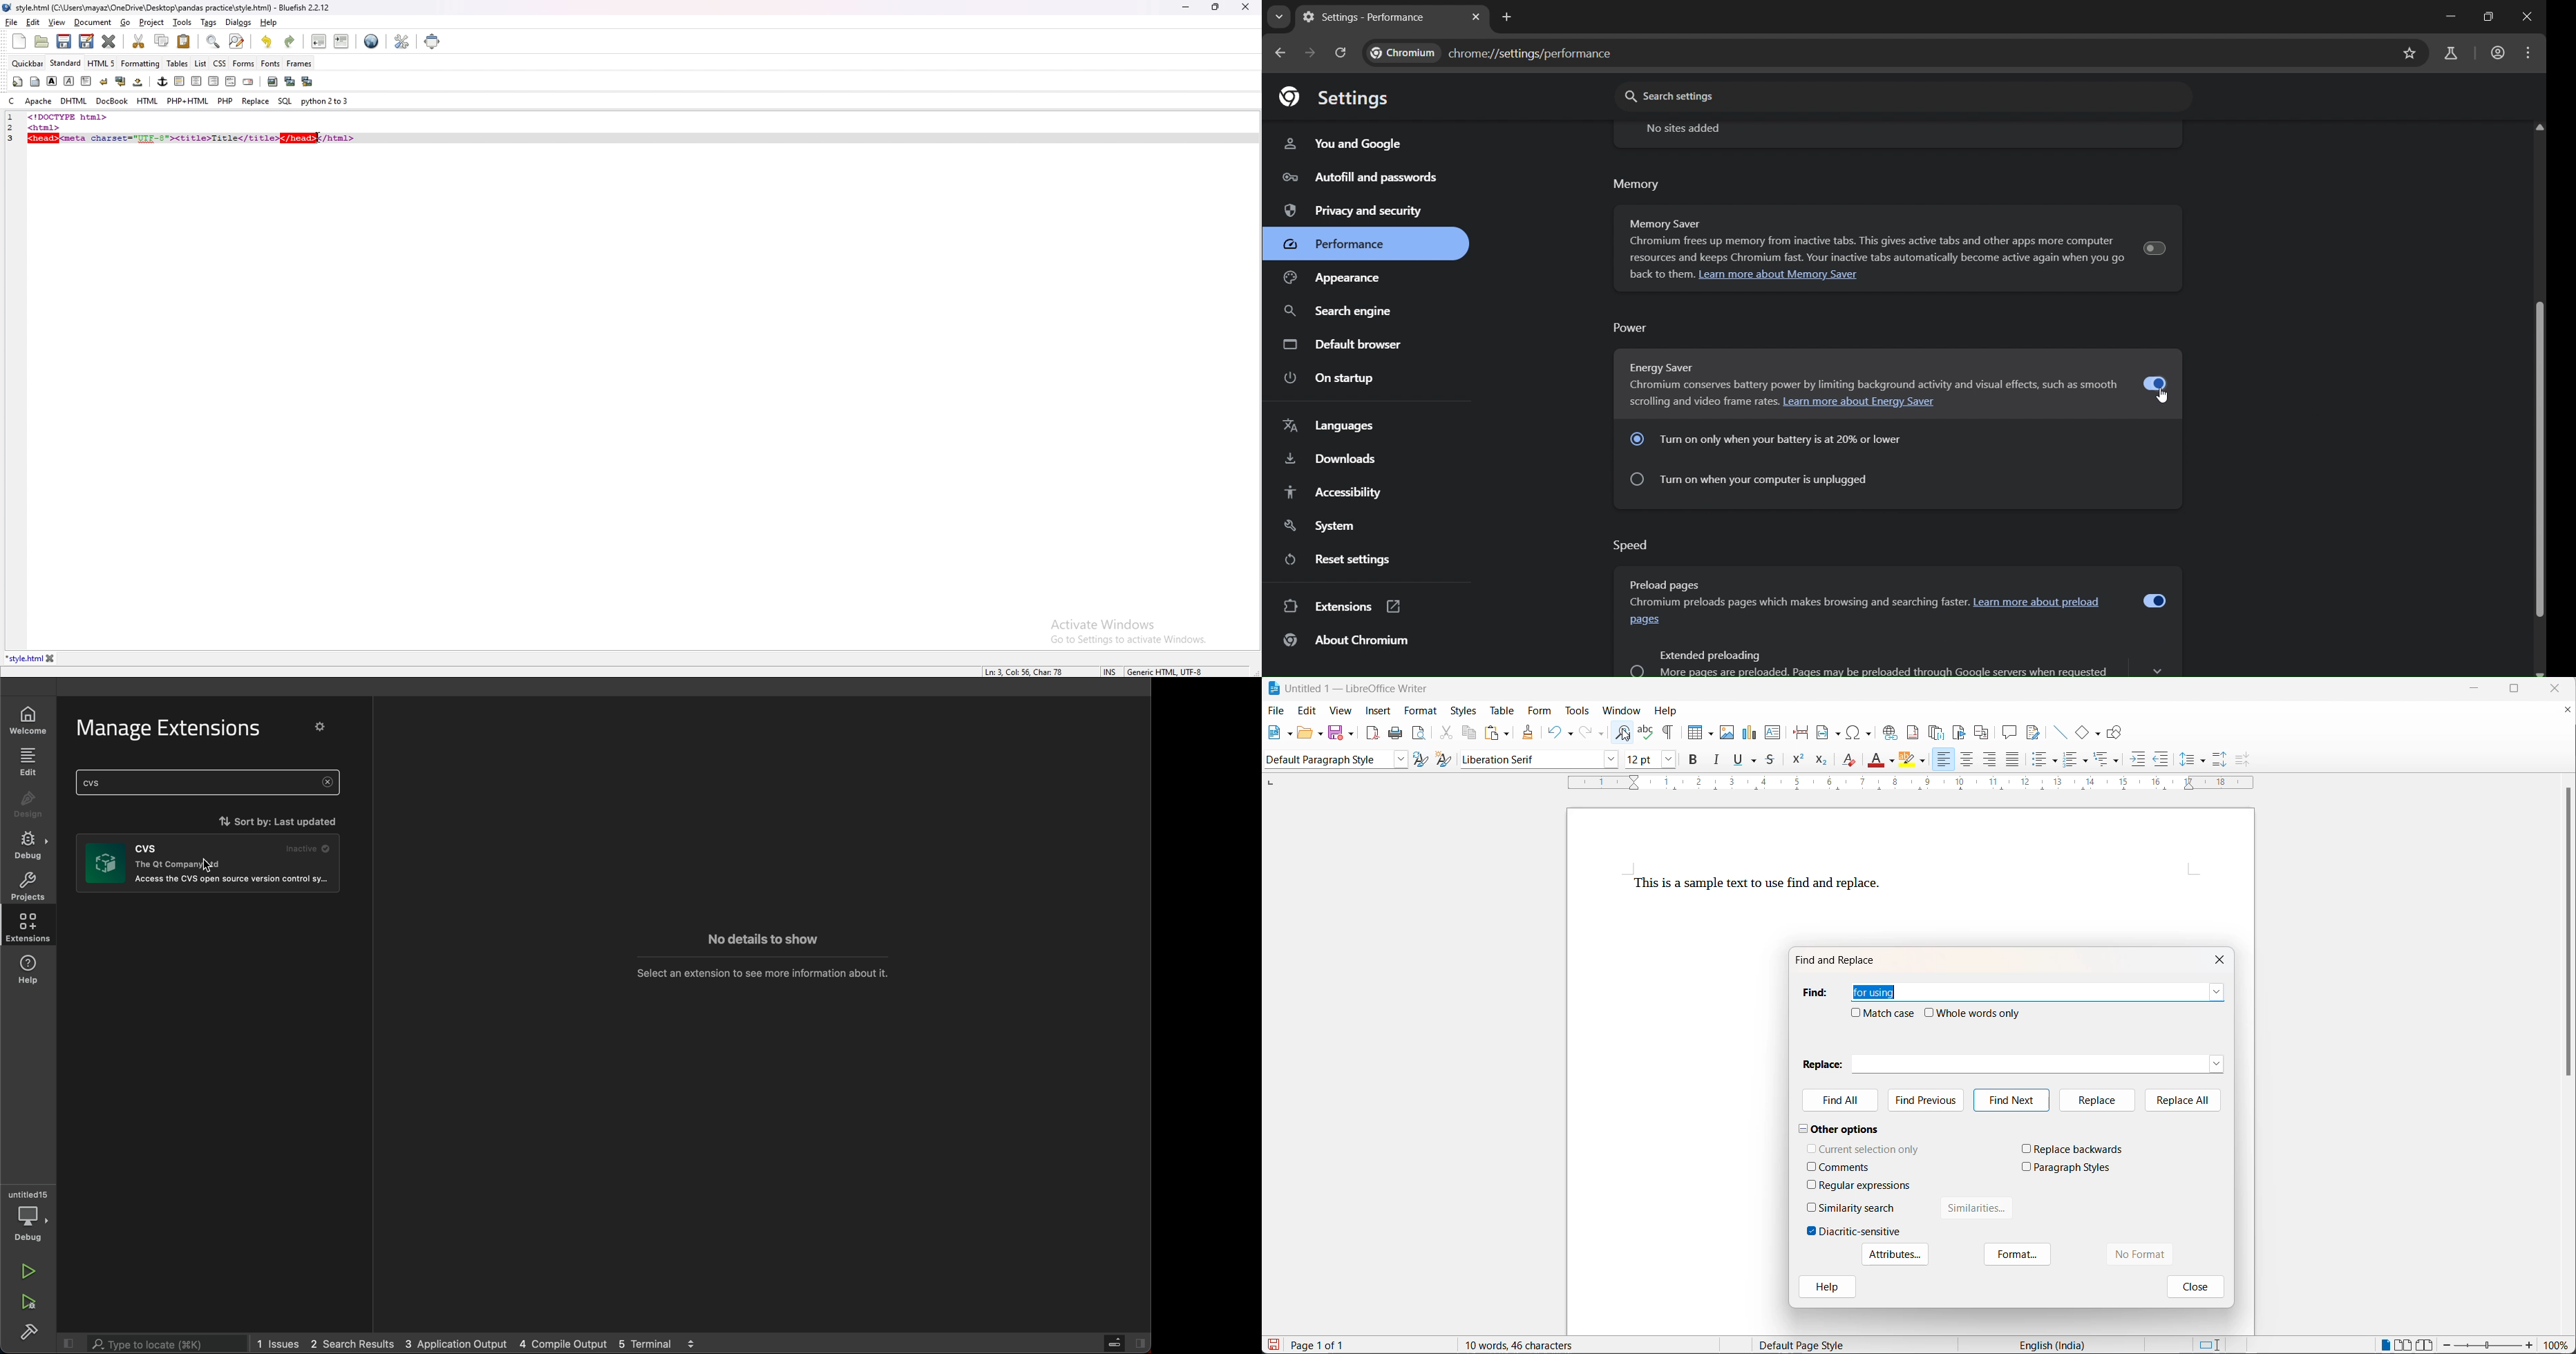 This screenshot has height=1372, width=2576. I want to click on close tab, so click(51, 659).